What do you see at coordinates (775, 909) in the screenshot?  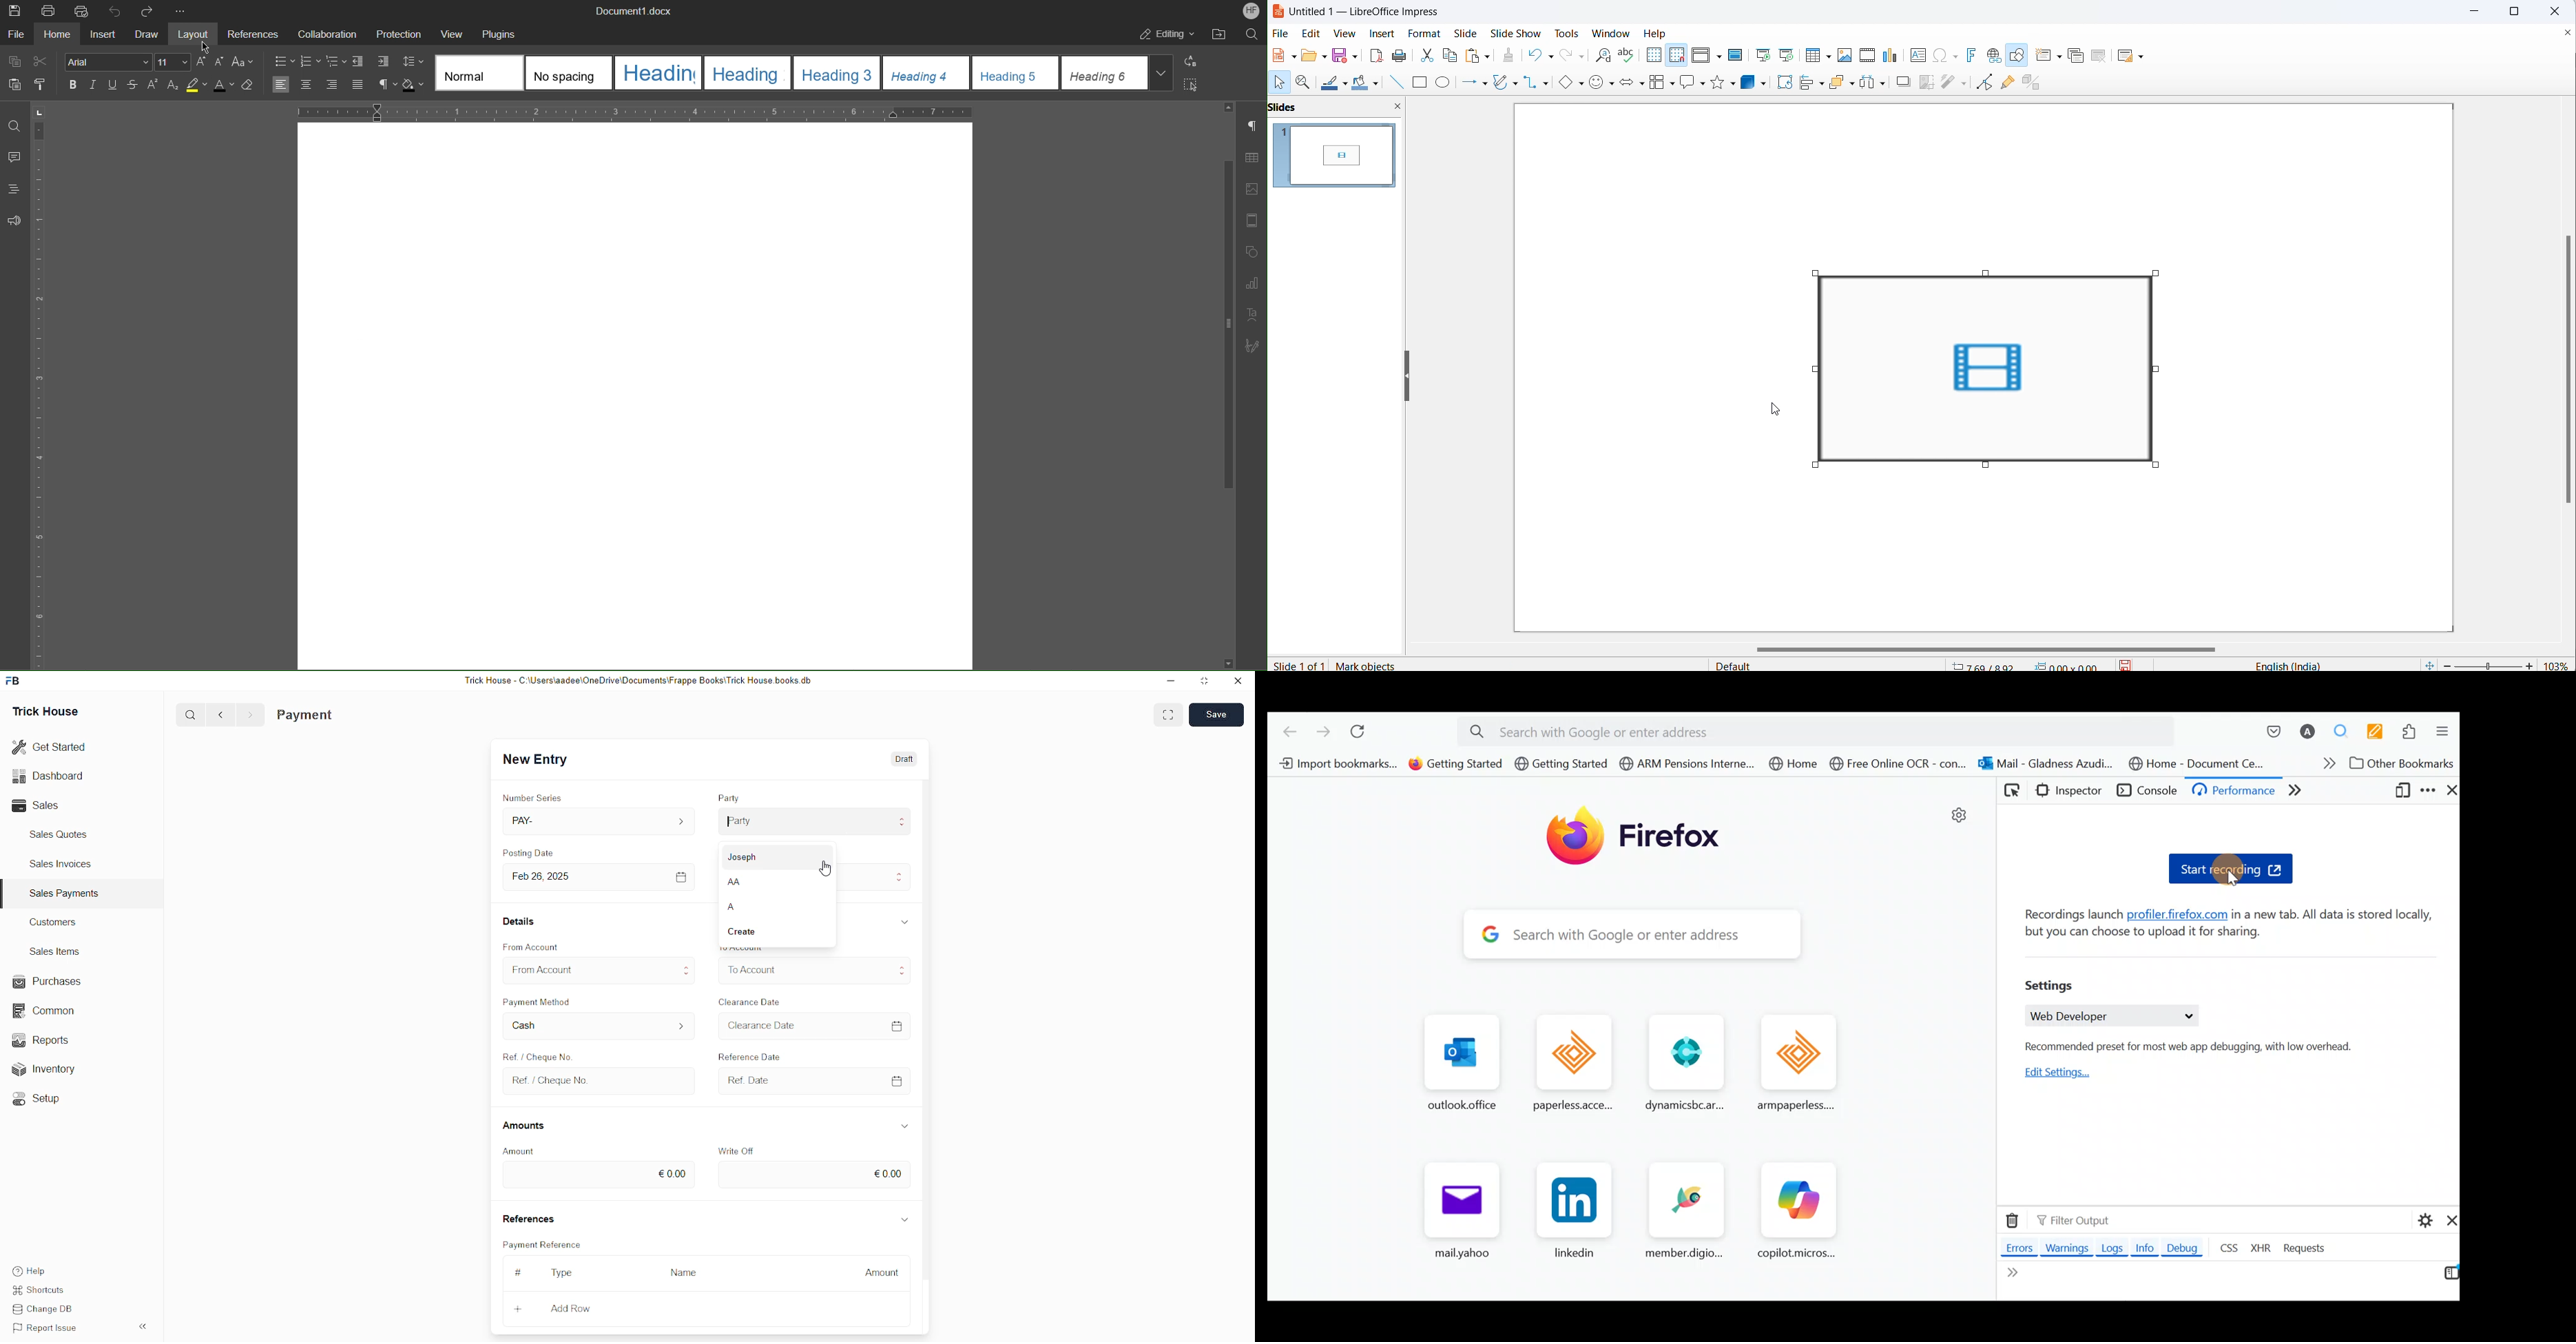 I see `A` at bounding box center [775, 909].